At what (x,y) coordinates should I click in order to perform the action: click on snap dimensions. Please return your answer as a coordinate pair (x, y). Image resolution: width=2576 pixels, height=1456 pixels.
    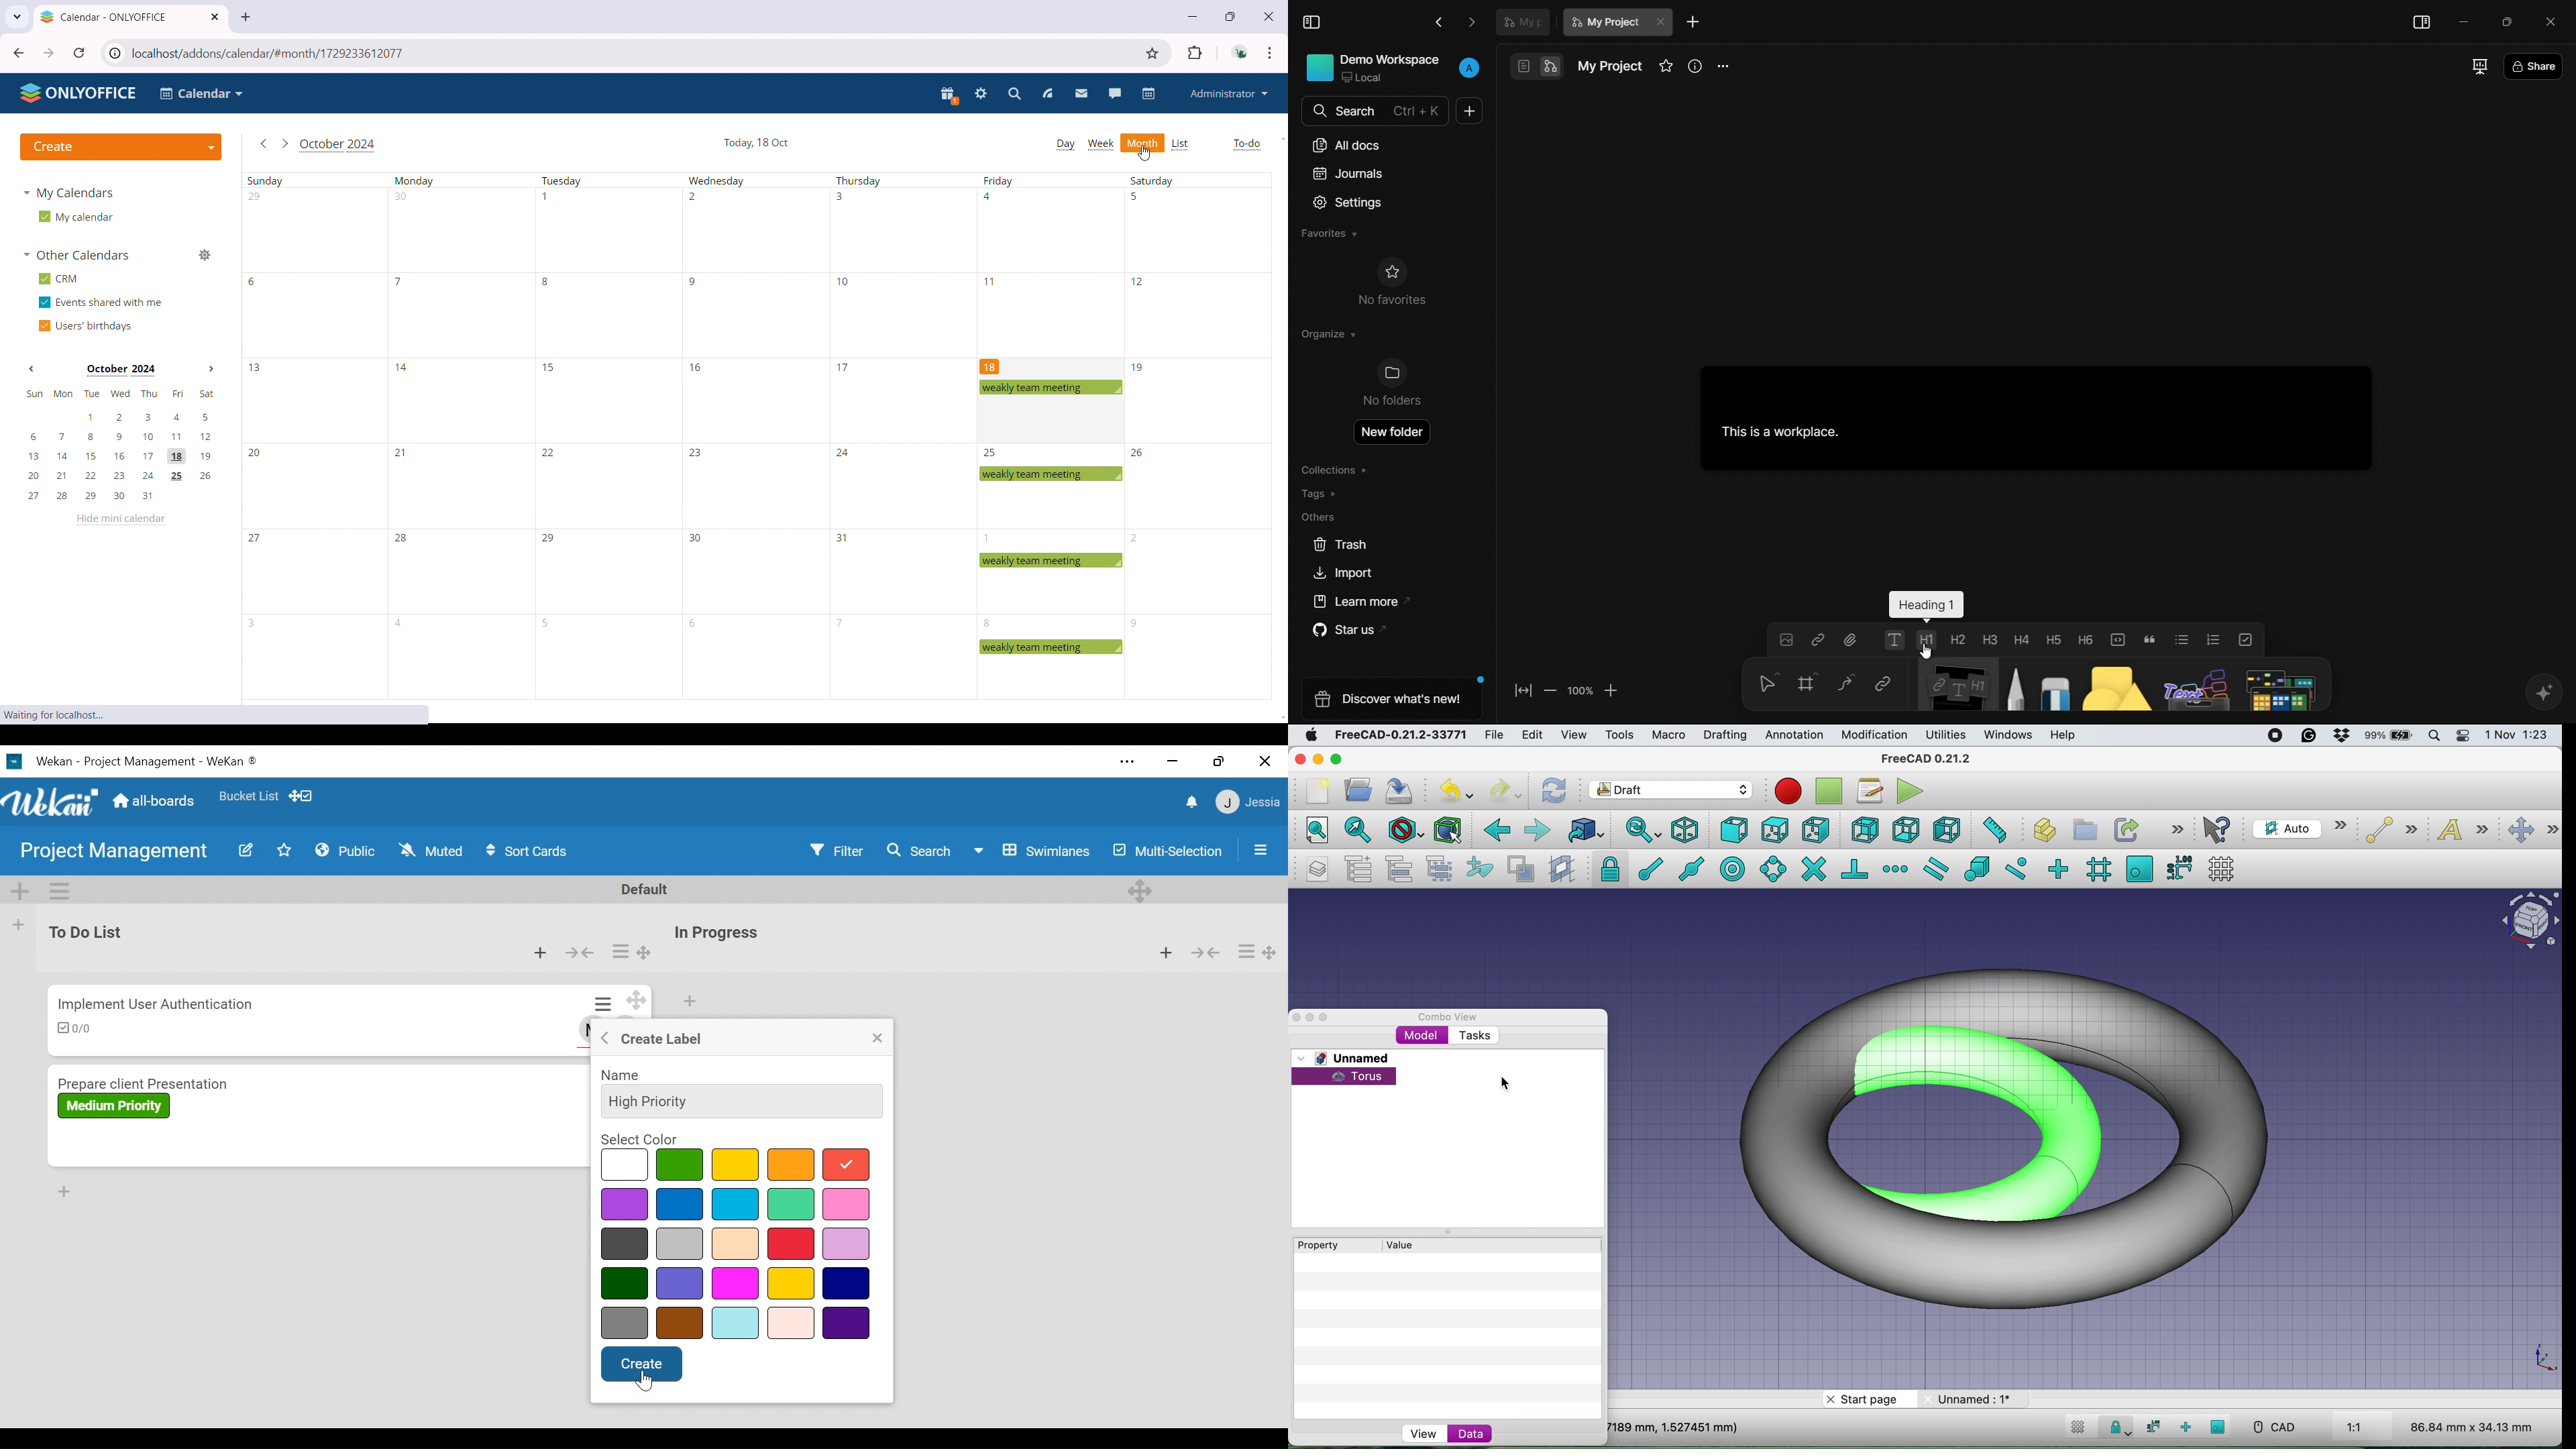
    Looking at the image, I should click on (2178, 868).